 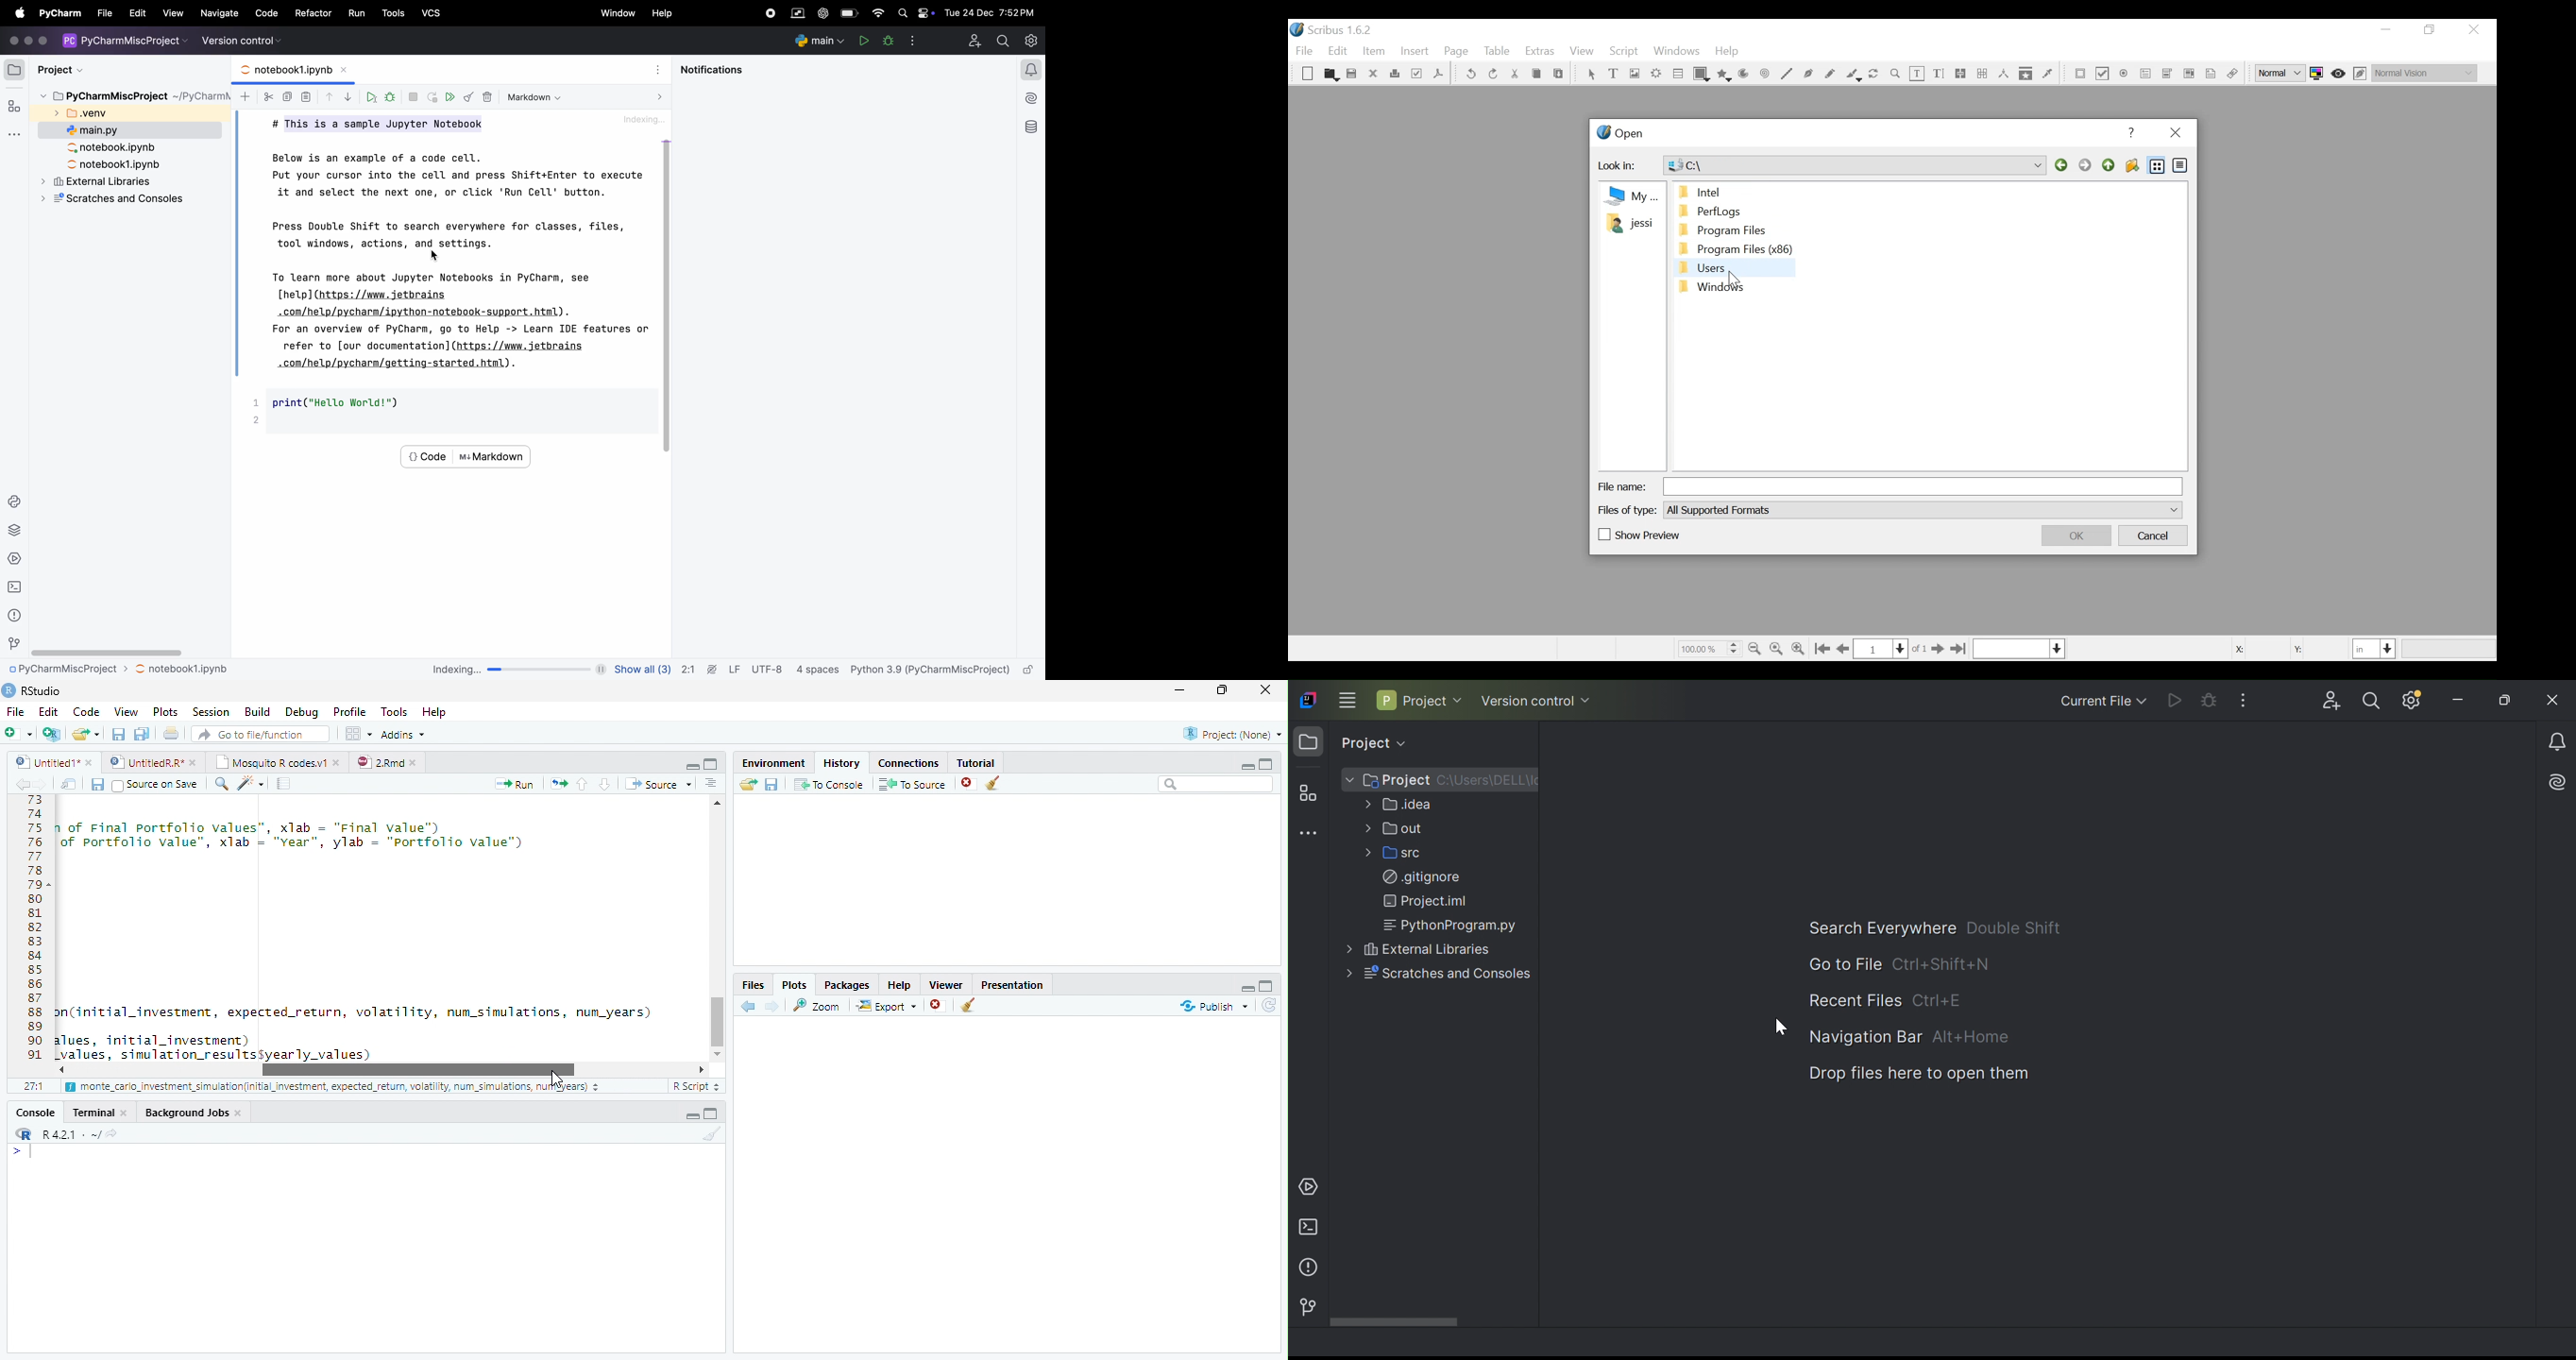 I want to click on Full Height, so click(x=712, y=763).